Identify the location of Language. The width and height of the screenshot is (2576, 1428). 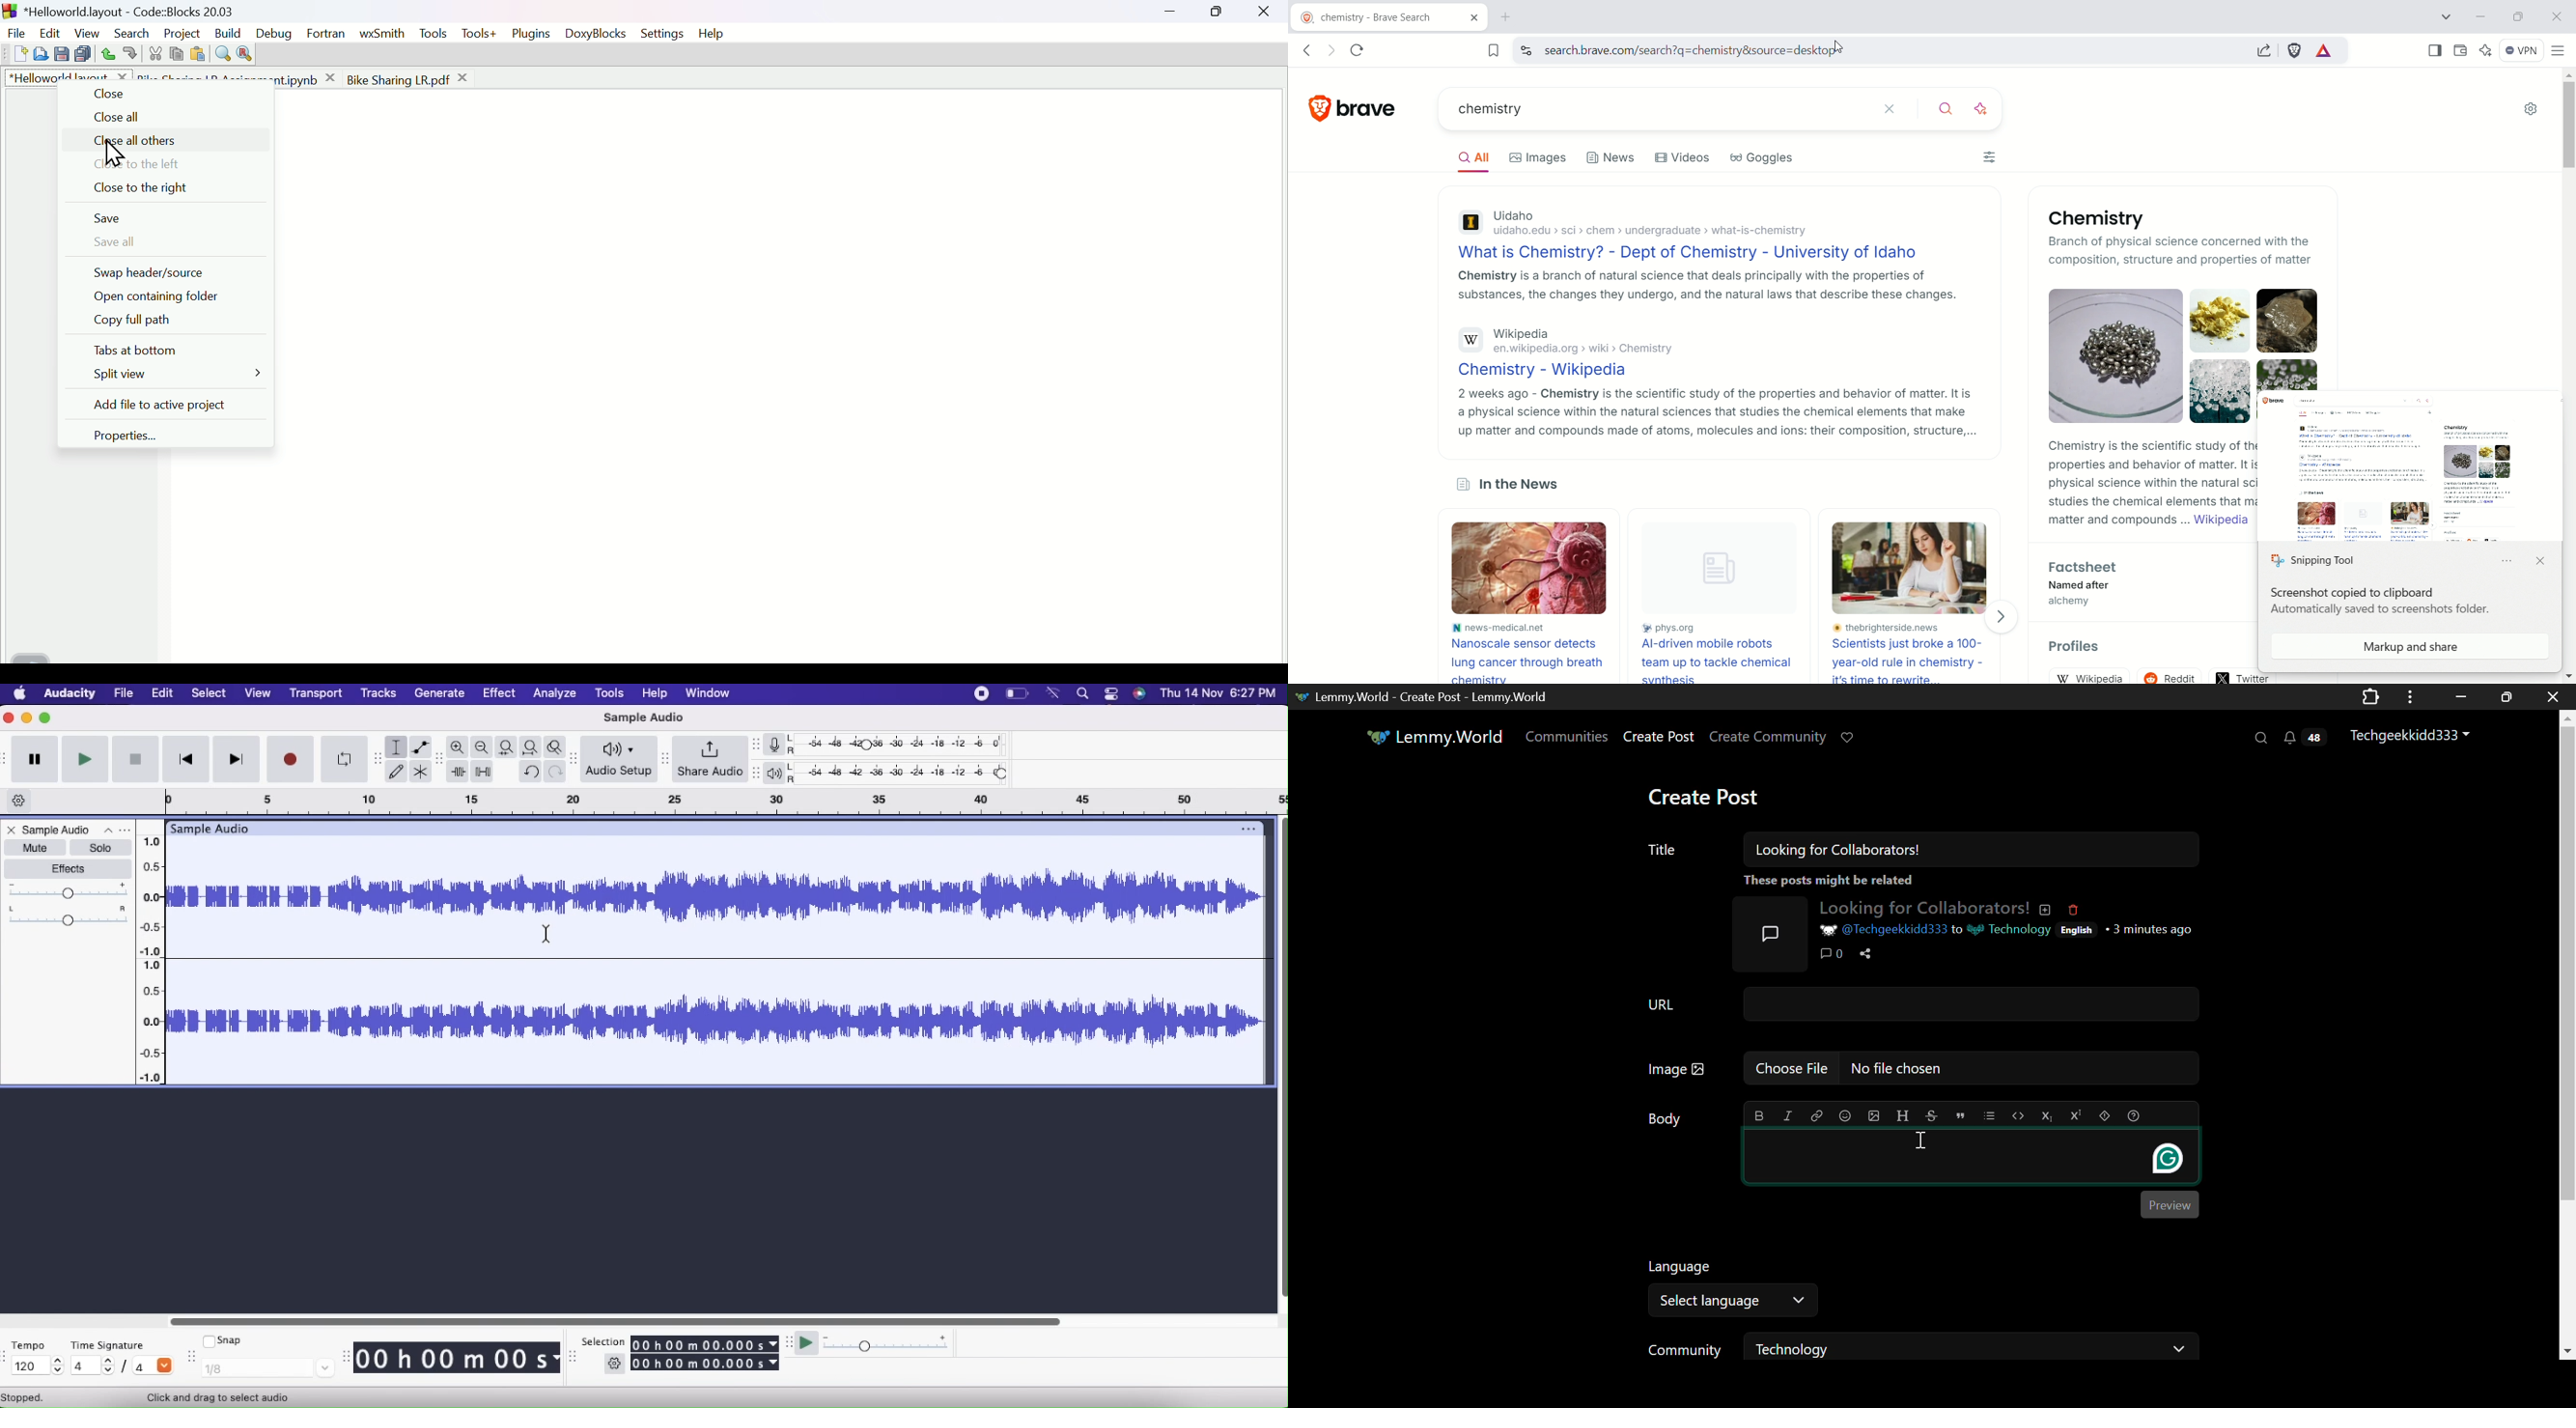
(1682, 1270).